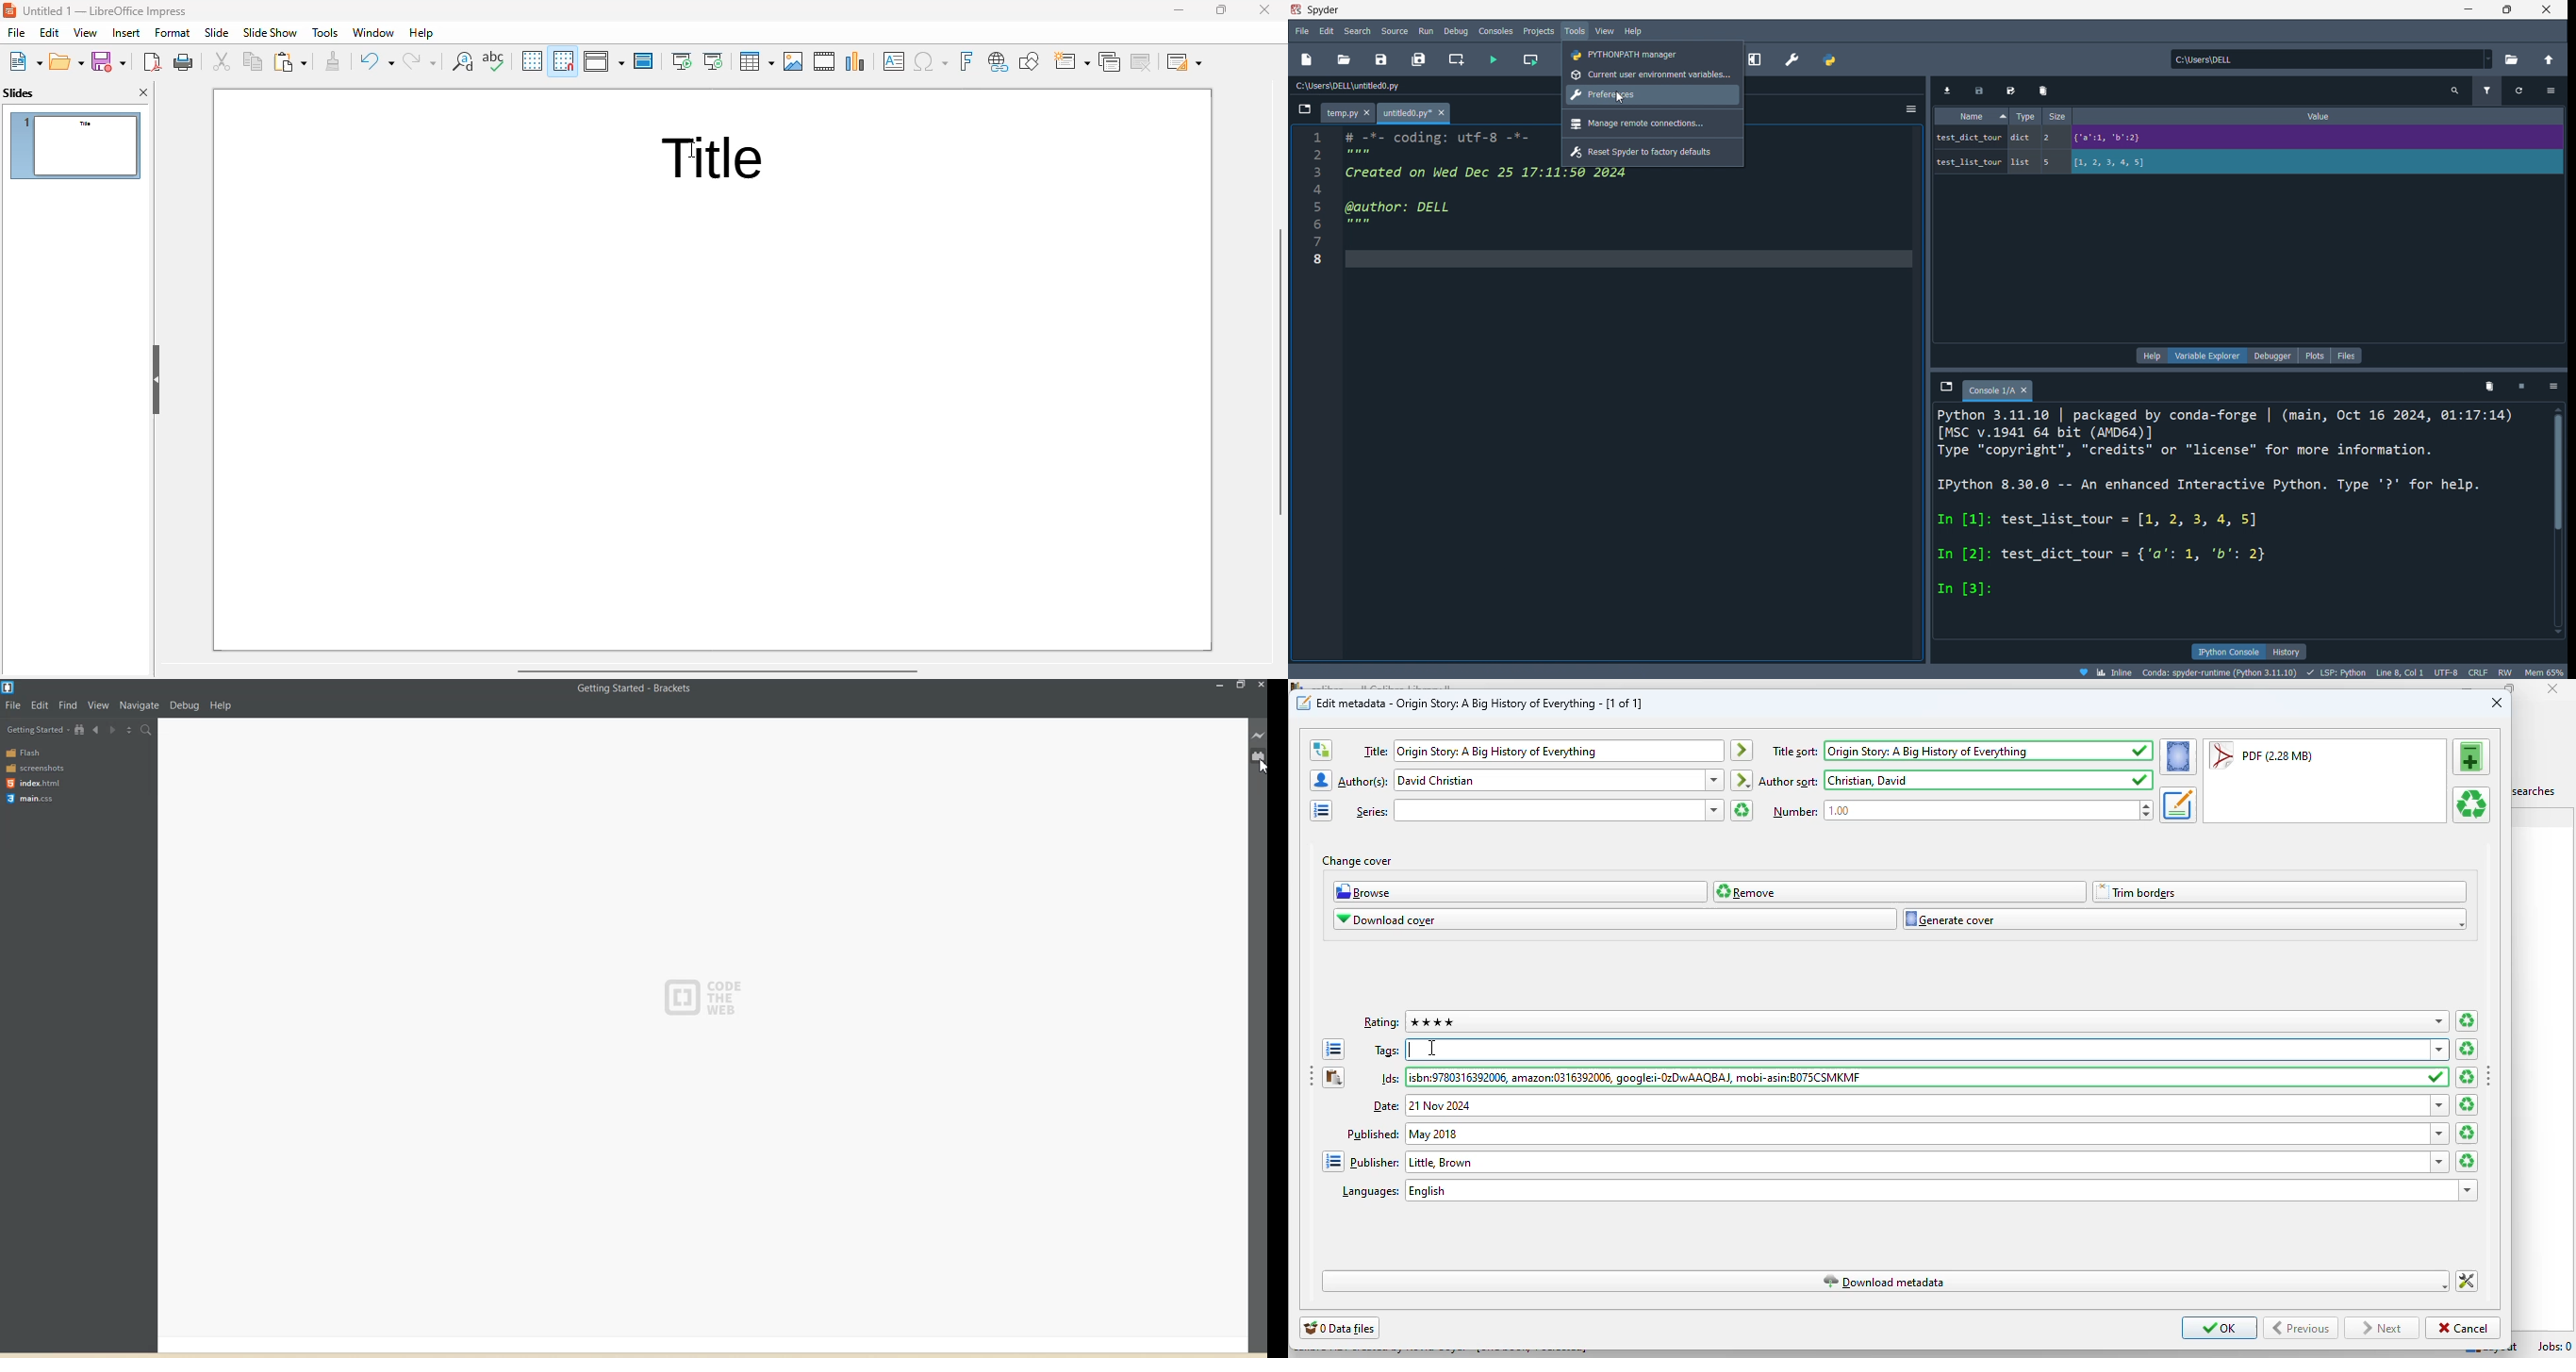  I want to click on maximize/restore, so click(2506, 11).